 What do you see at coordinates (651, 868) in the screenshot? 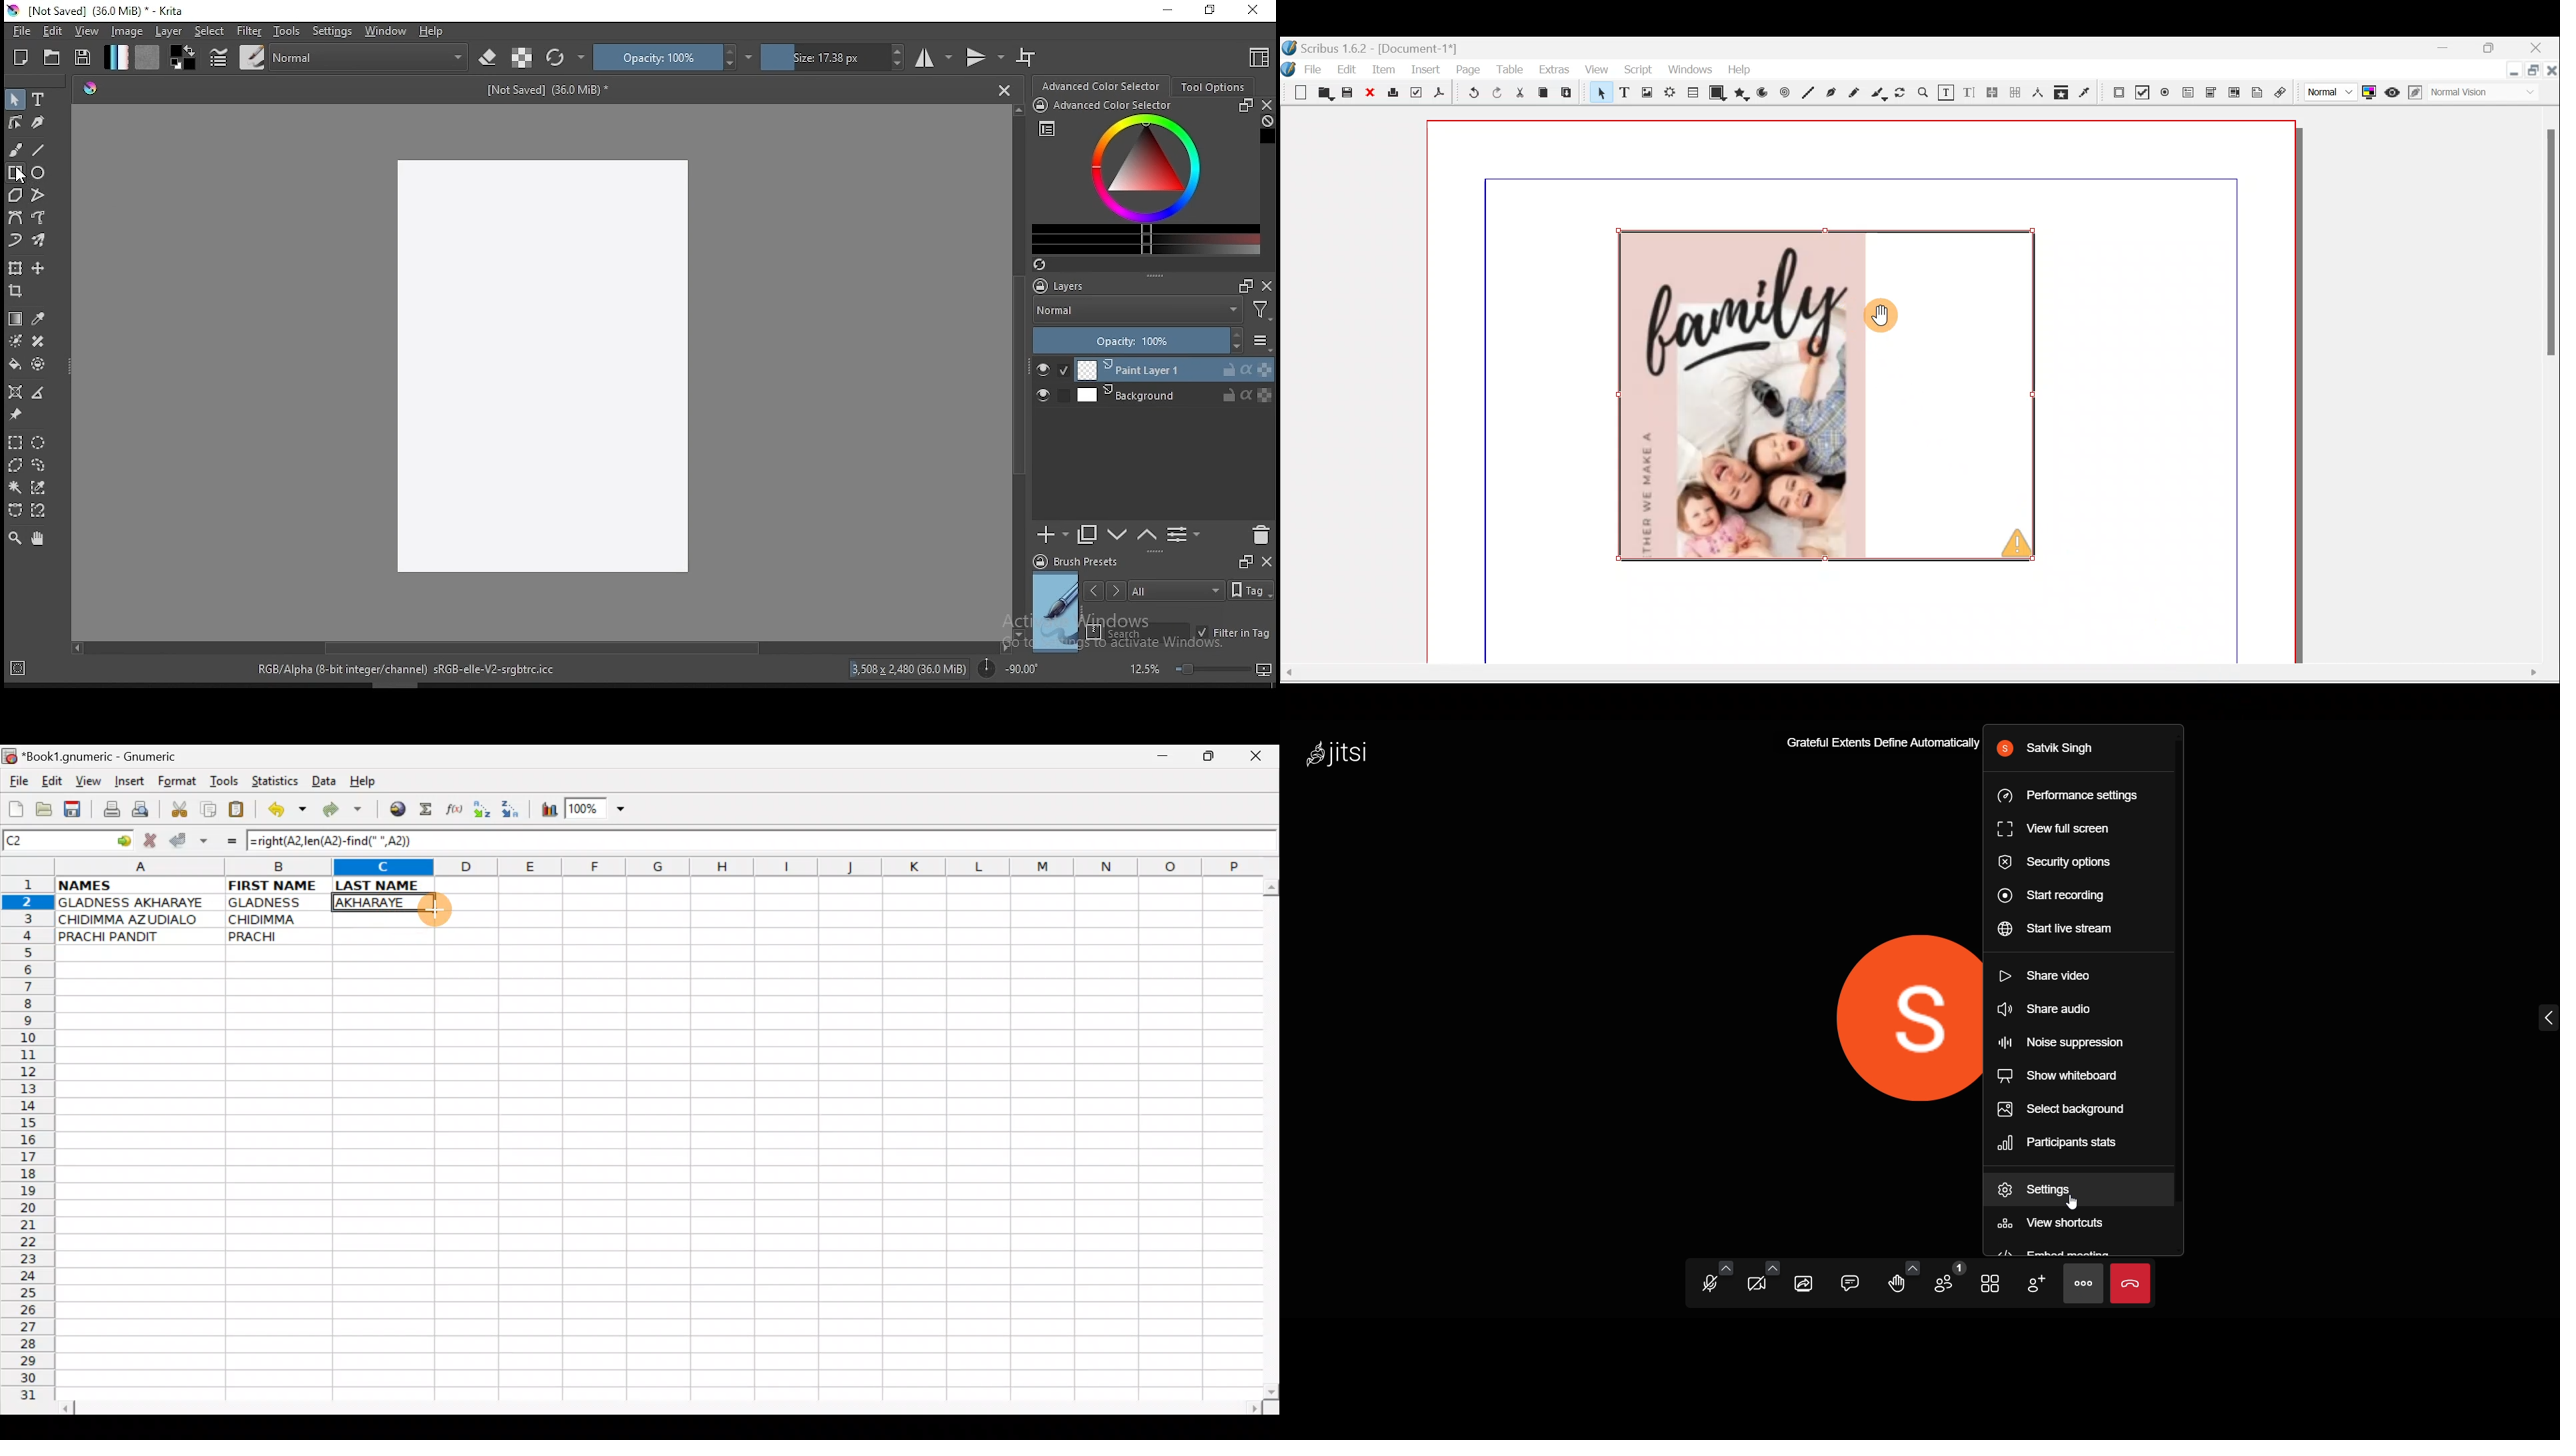
I see `Columns` at bounding box center [651, 868].